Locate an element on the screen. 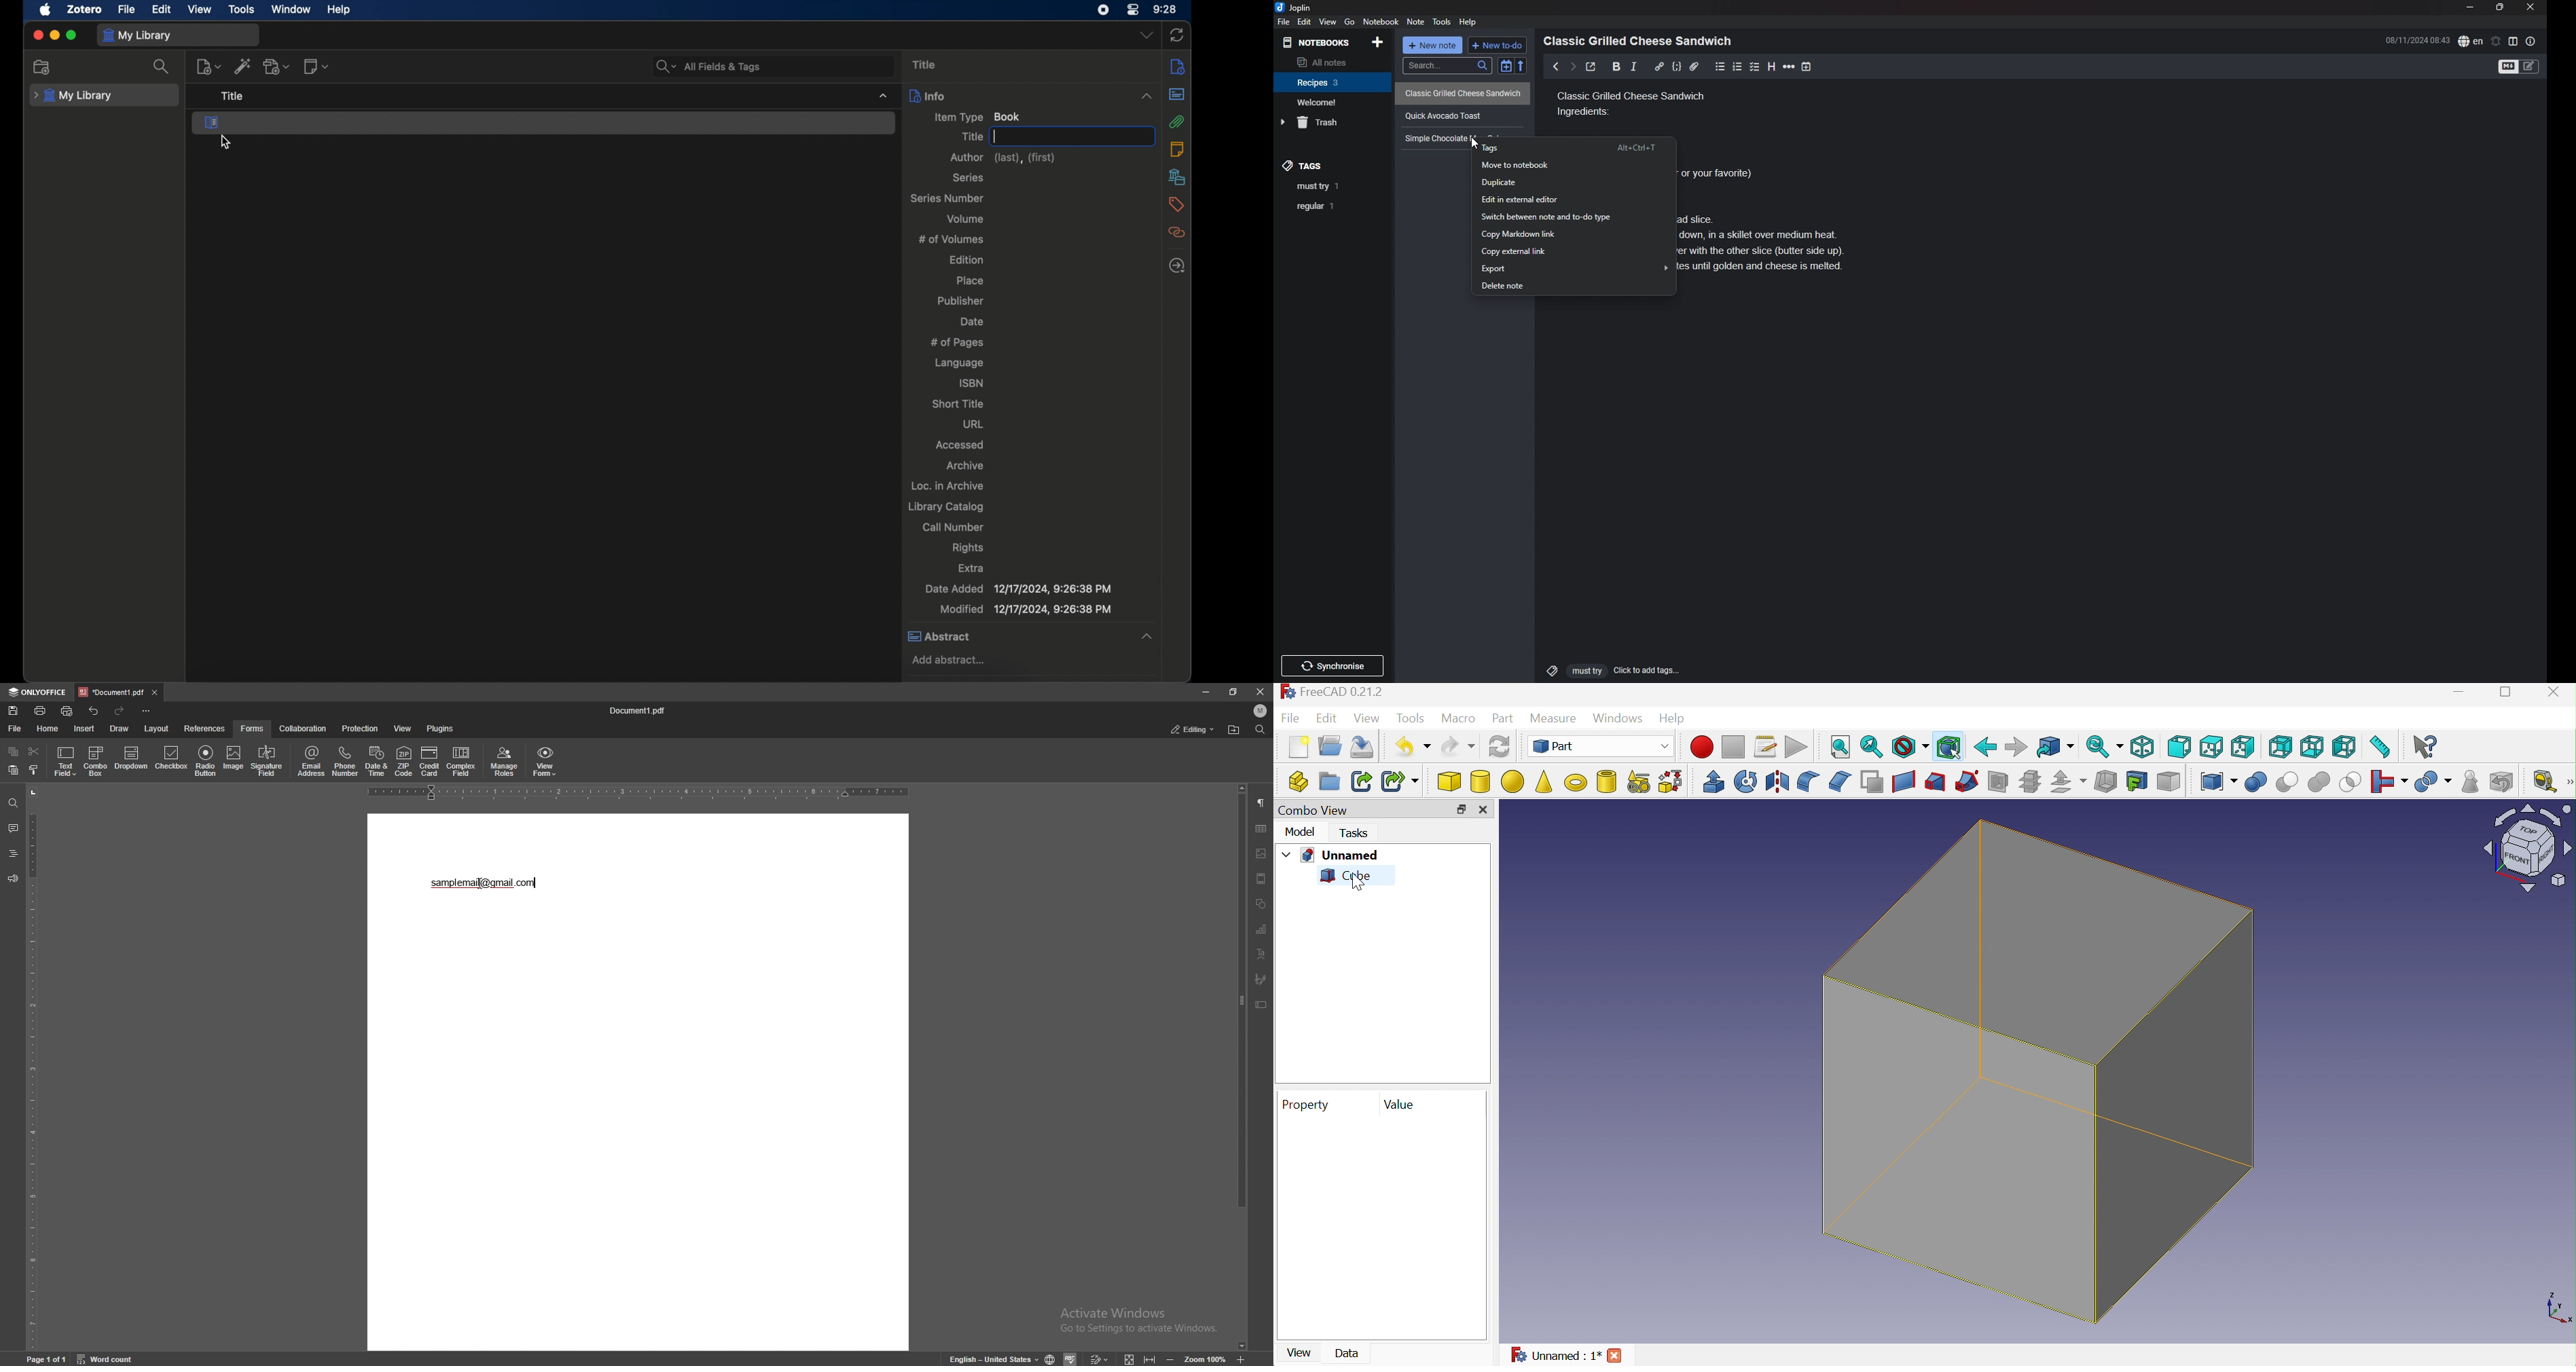 Image resolution: width=2576 pixels, height=1372 pixels. new note is located at coordinates (316, 66).